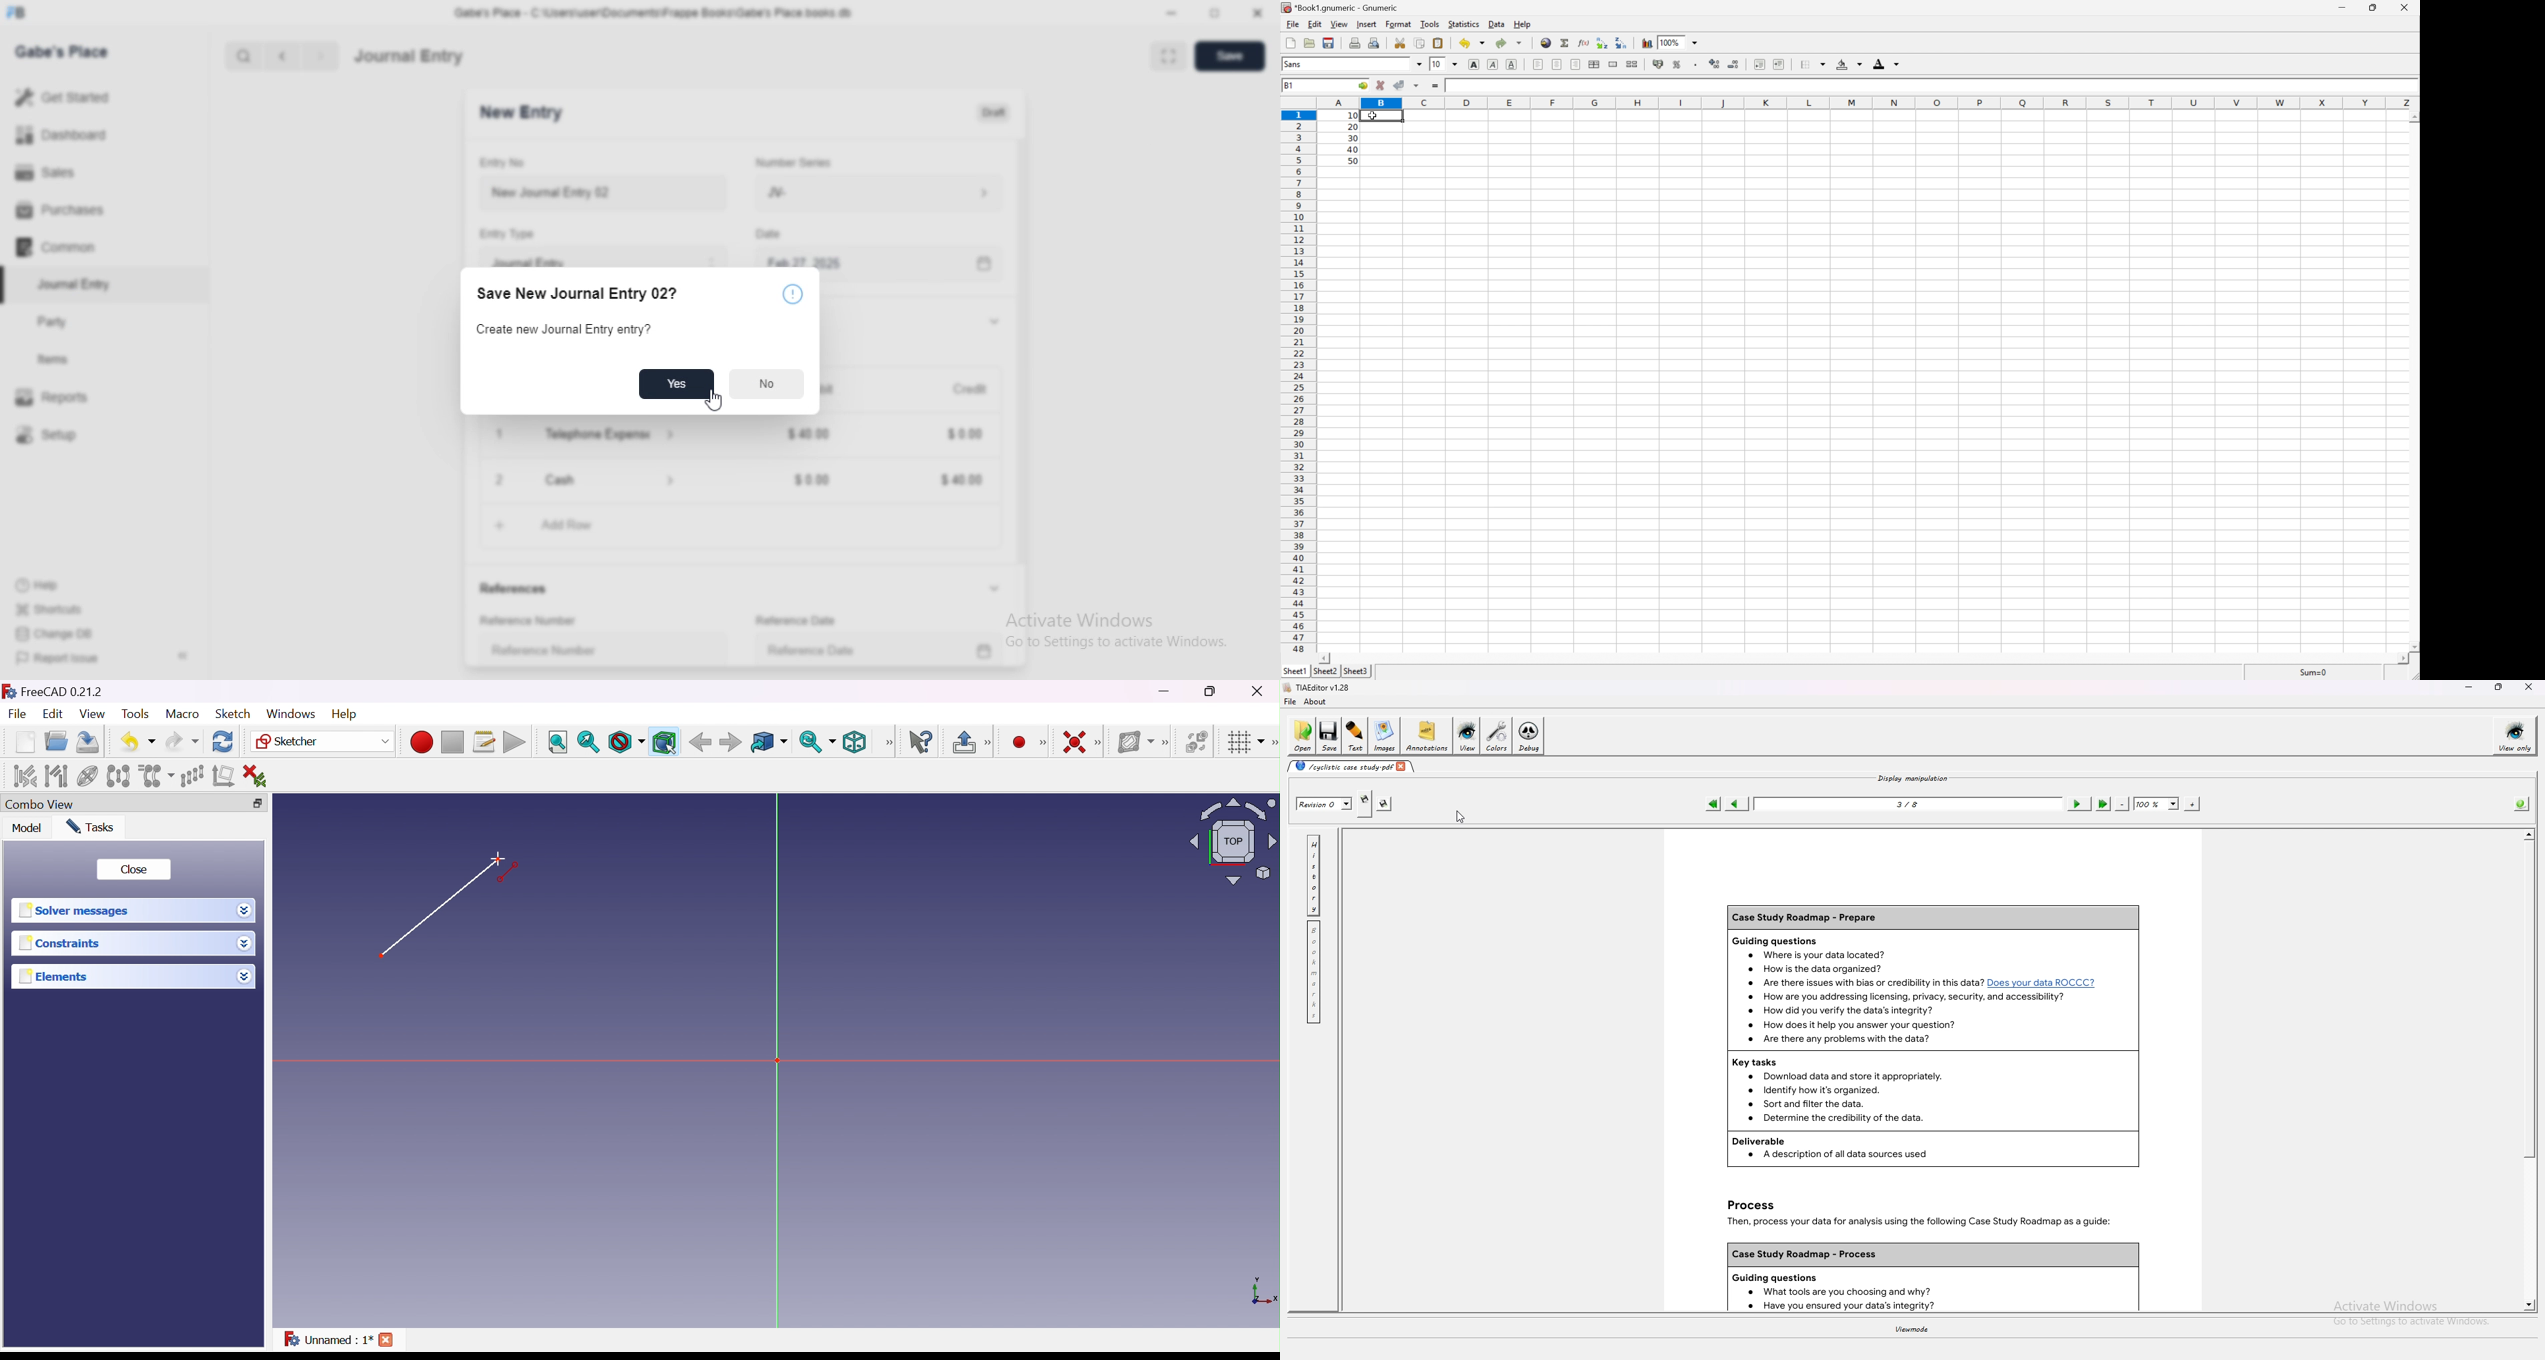 The image size is (2548, 1372). I want to click on Yes, so click(677, 384).